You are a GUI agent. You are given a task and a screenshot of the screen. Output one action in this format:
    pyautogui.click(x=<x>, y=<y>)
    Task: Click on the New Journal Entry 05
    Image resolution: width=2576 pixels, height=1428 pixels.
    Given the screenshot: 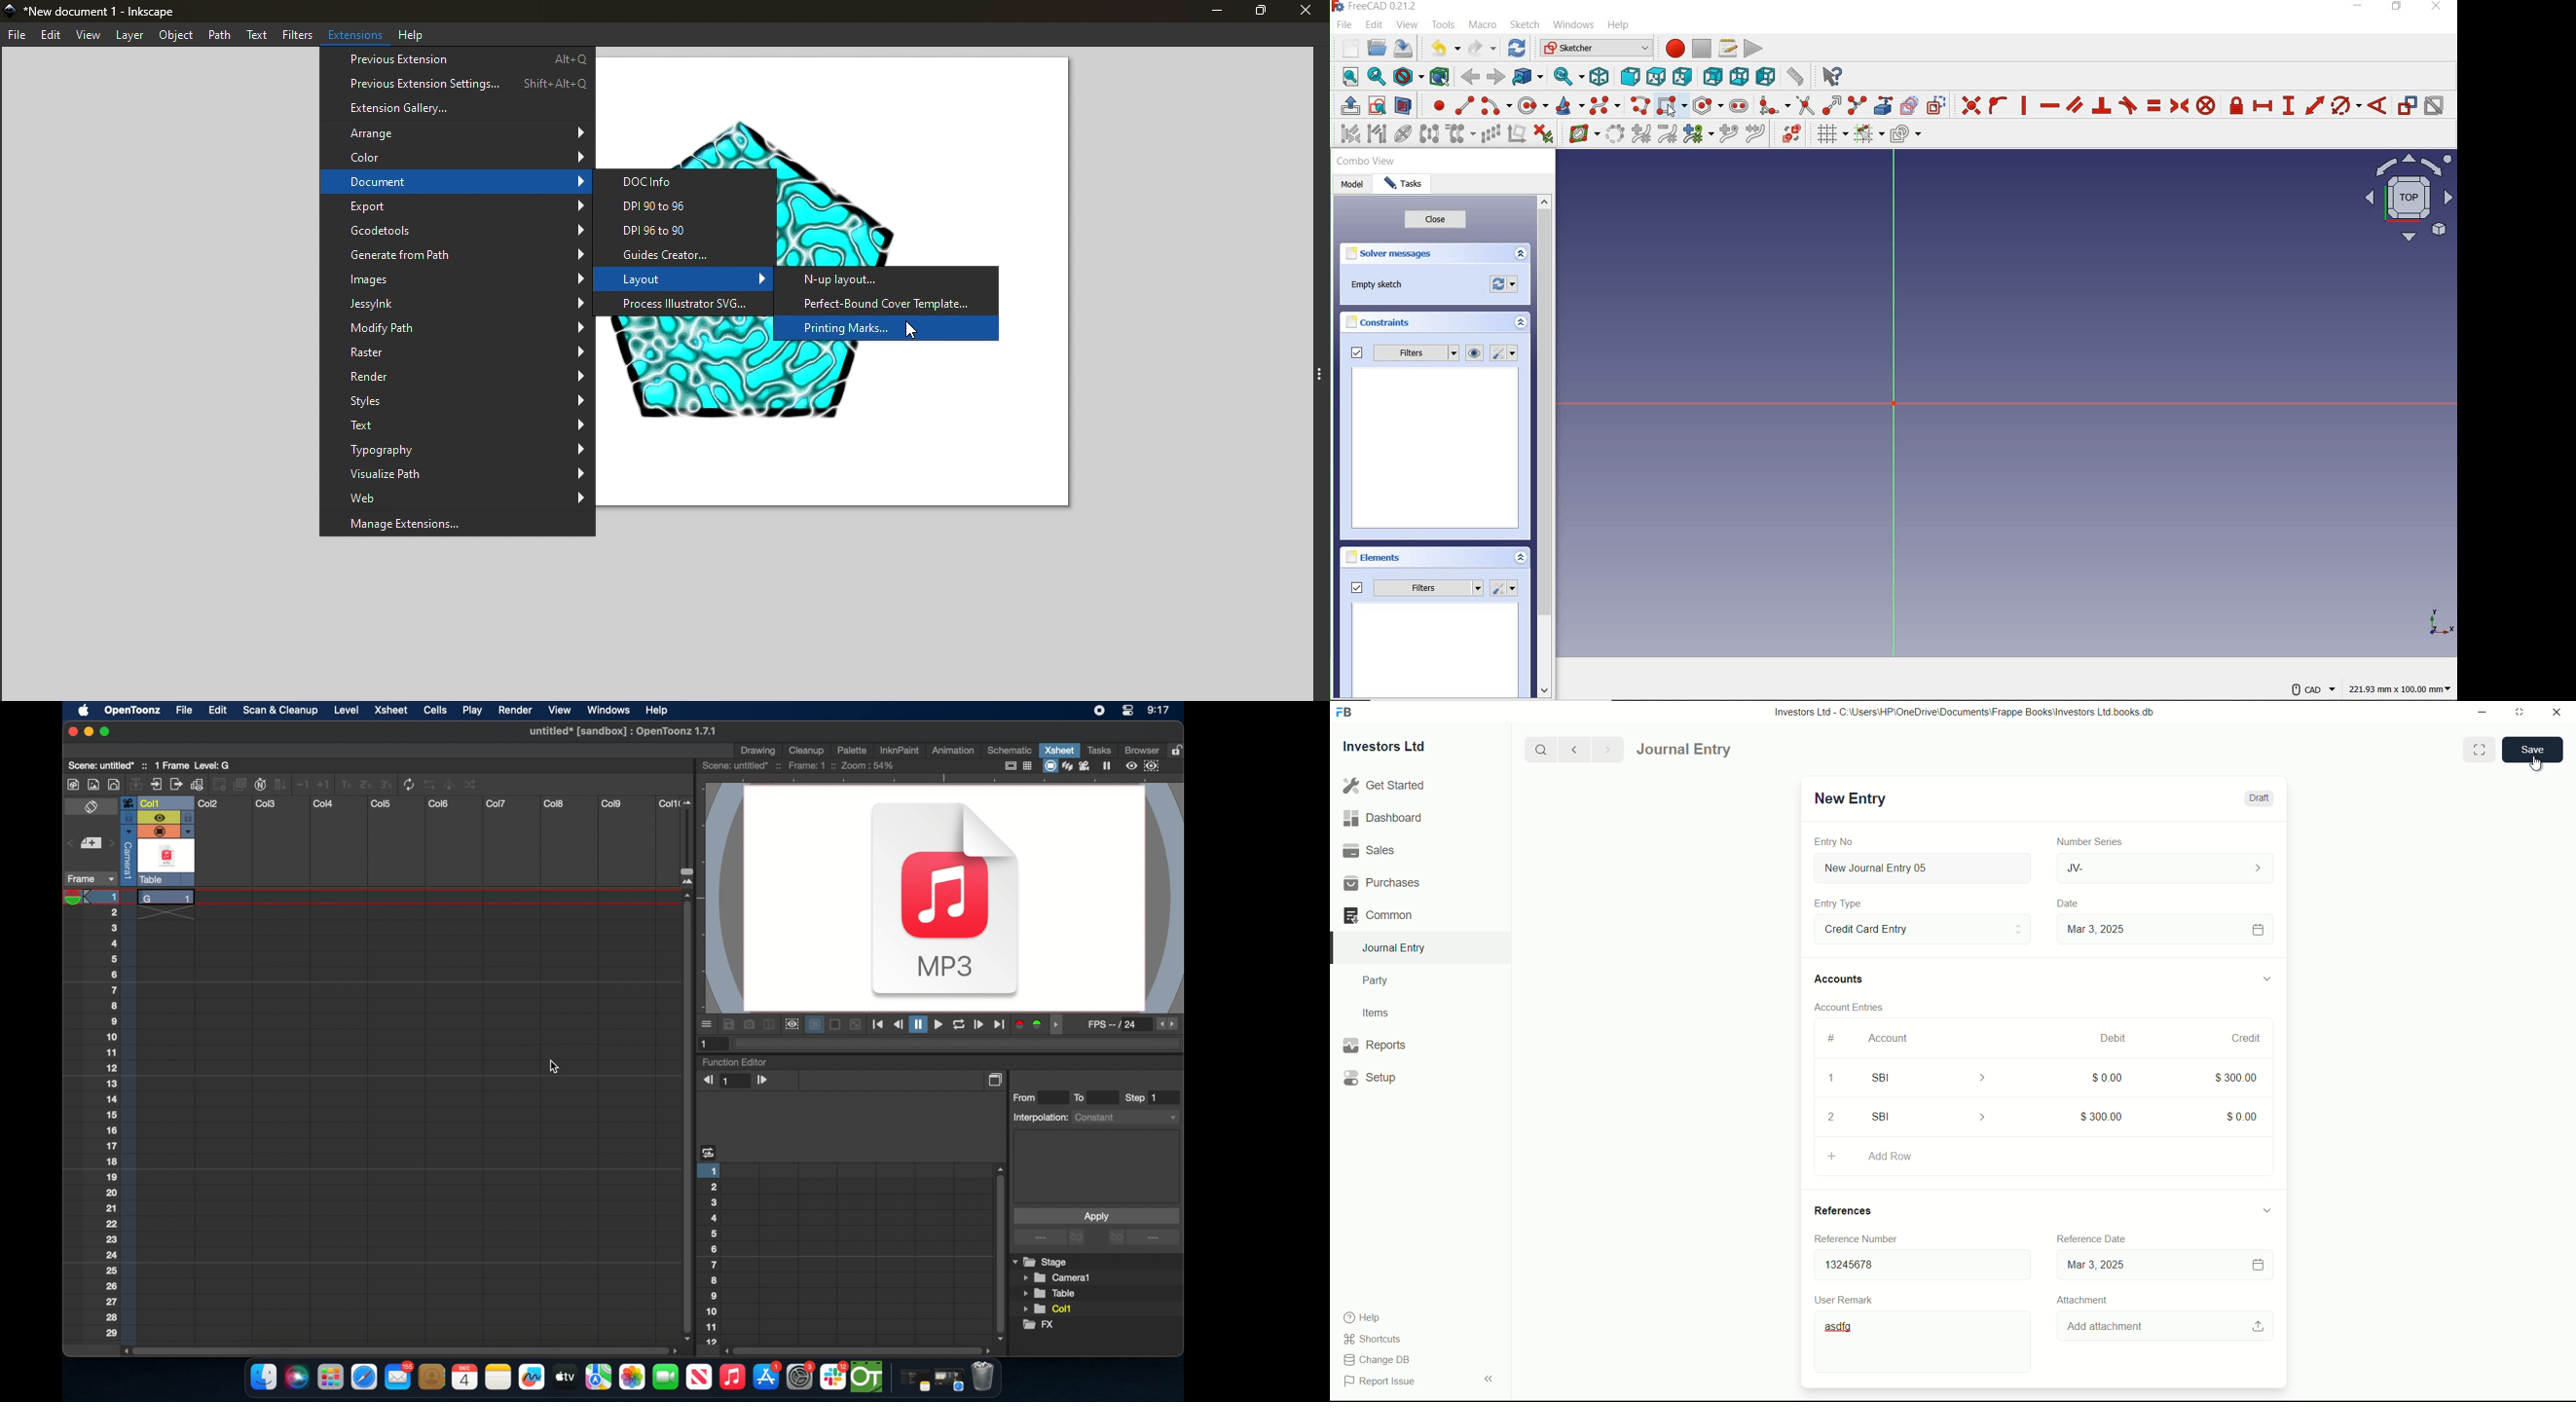 What is the action you would take?
    pyautogui.click(x=1924, y=868)
    